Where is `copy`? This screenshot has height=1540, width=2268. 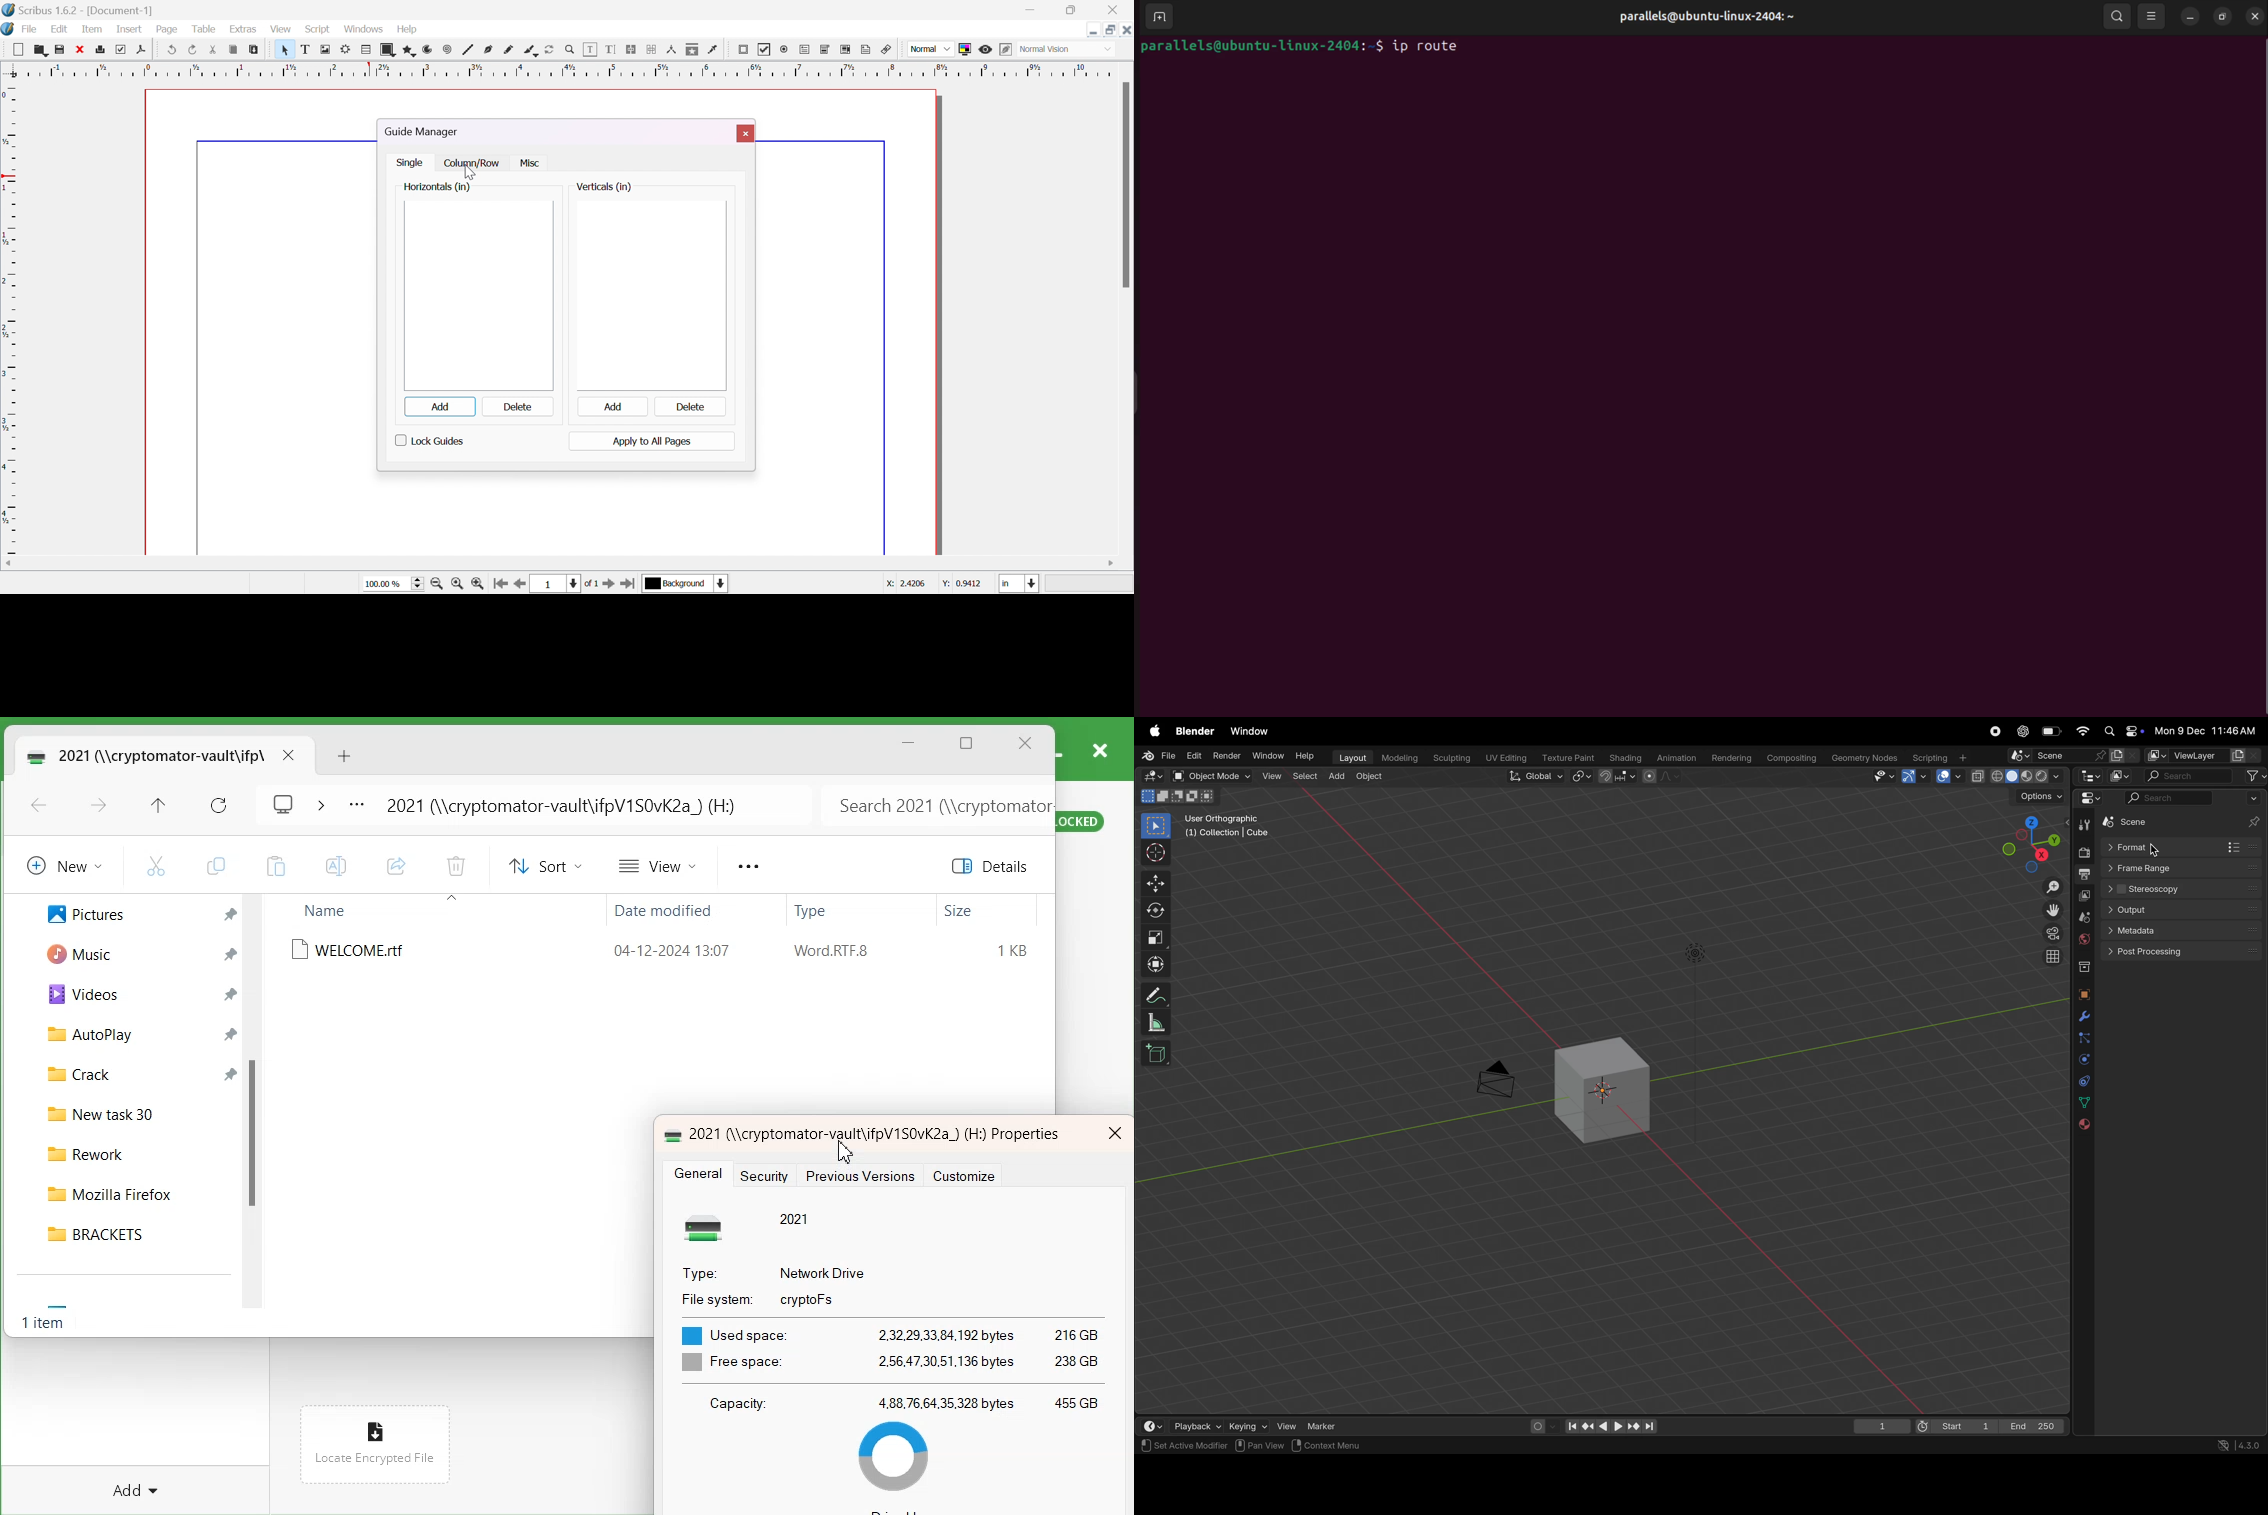 copy is located at coordinates (234, 49).